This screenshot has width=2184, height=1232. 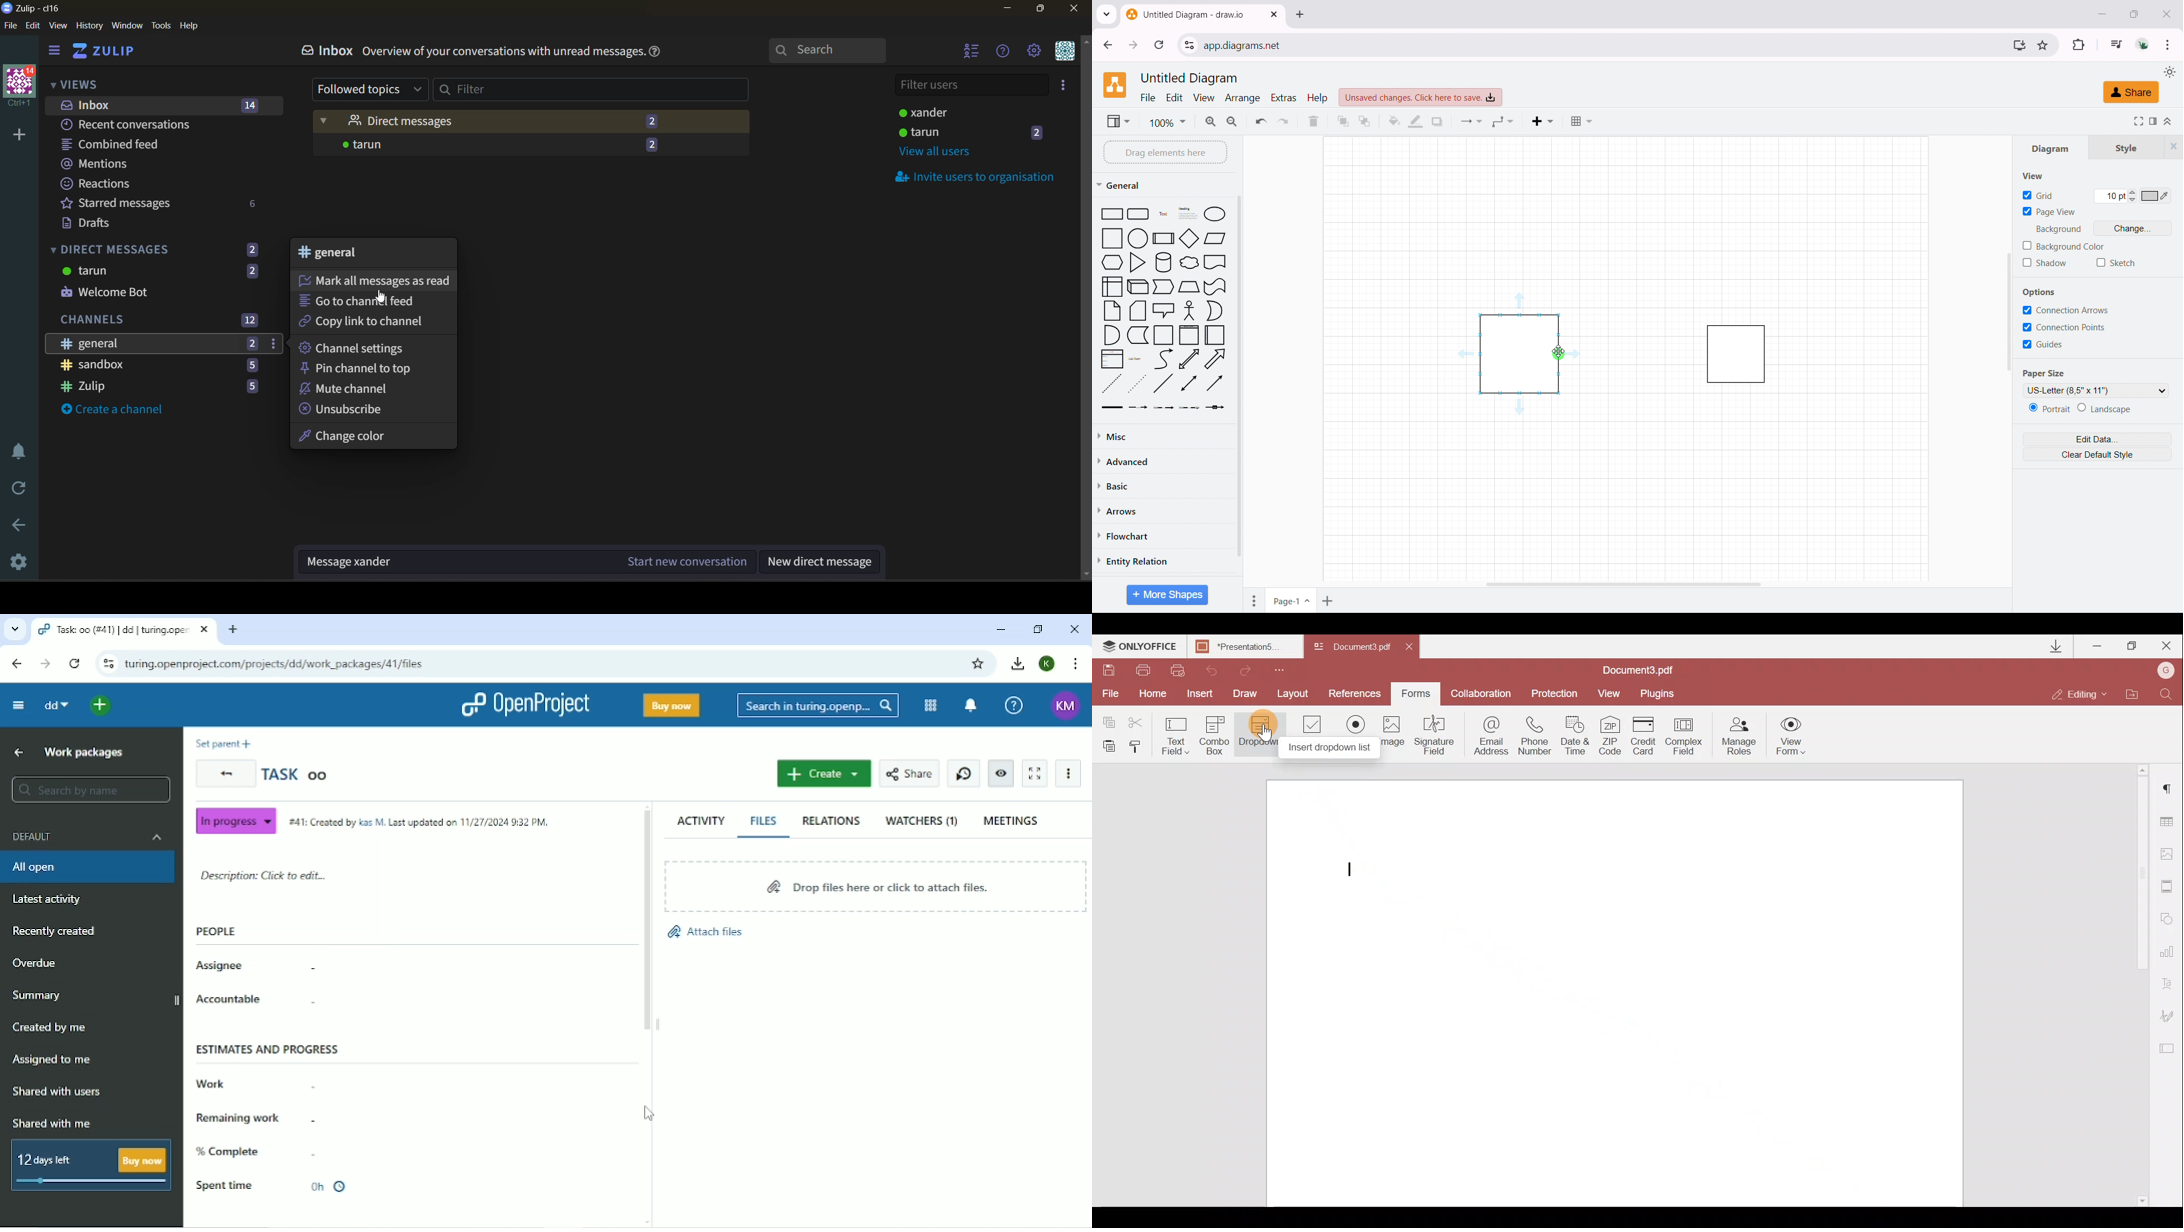 I want to click on sketch, so click(x=2118, y=263).